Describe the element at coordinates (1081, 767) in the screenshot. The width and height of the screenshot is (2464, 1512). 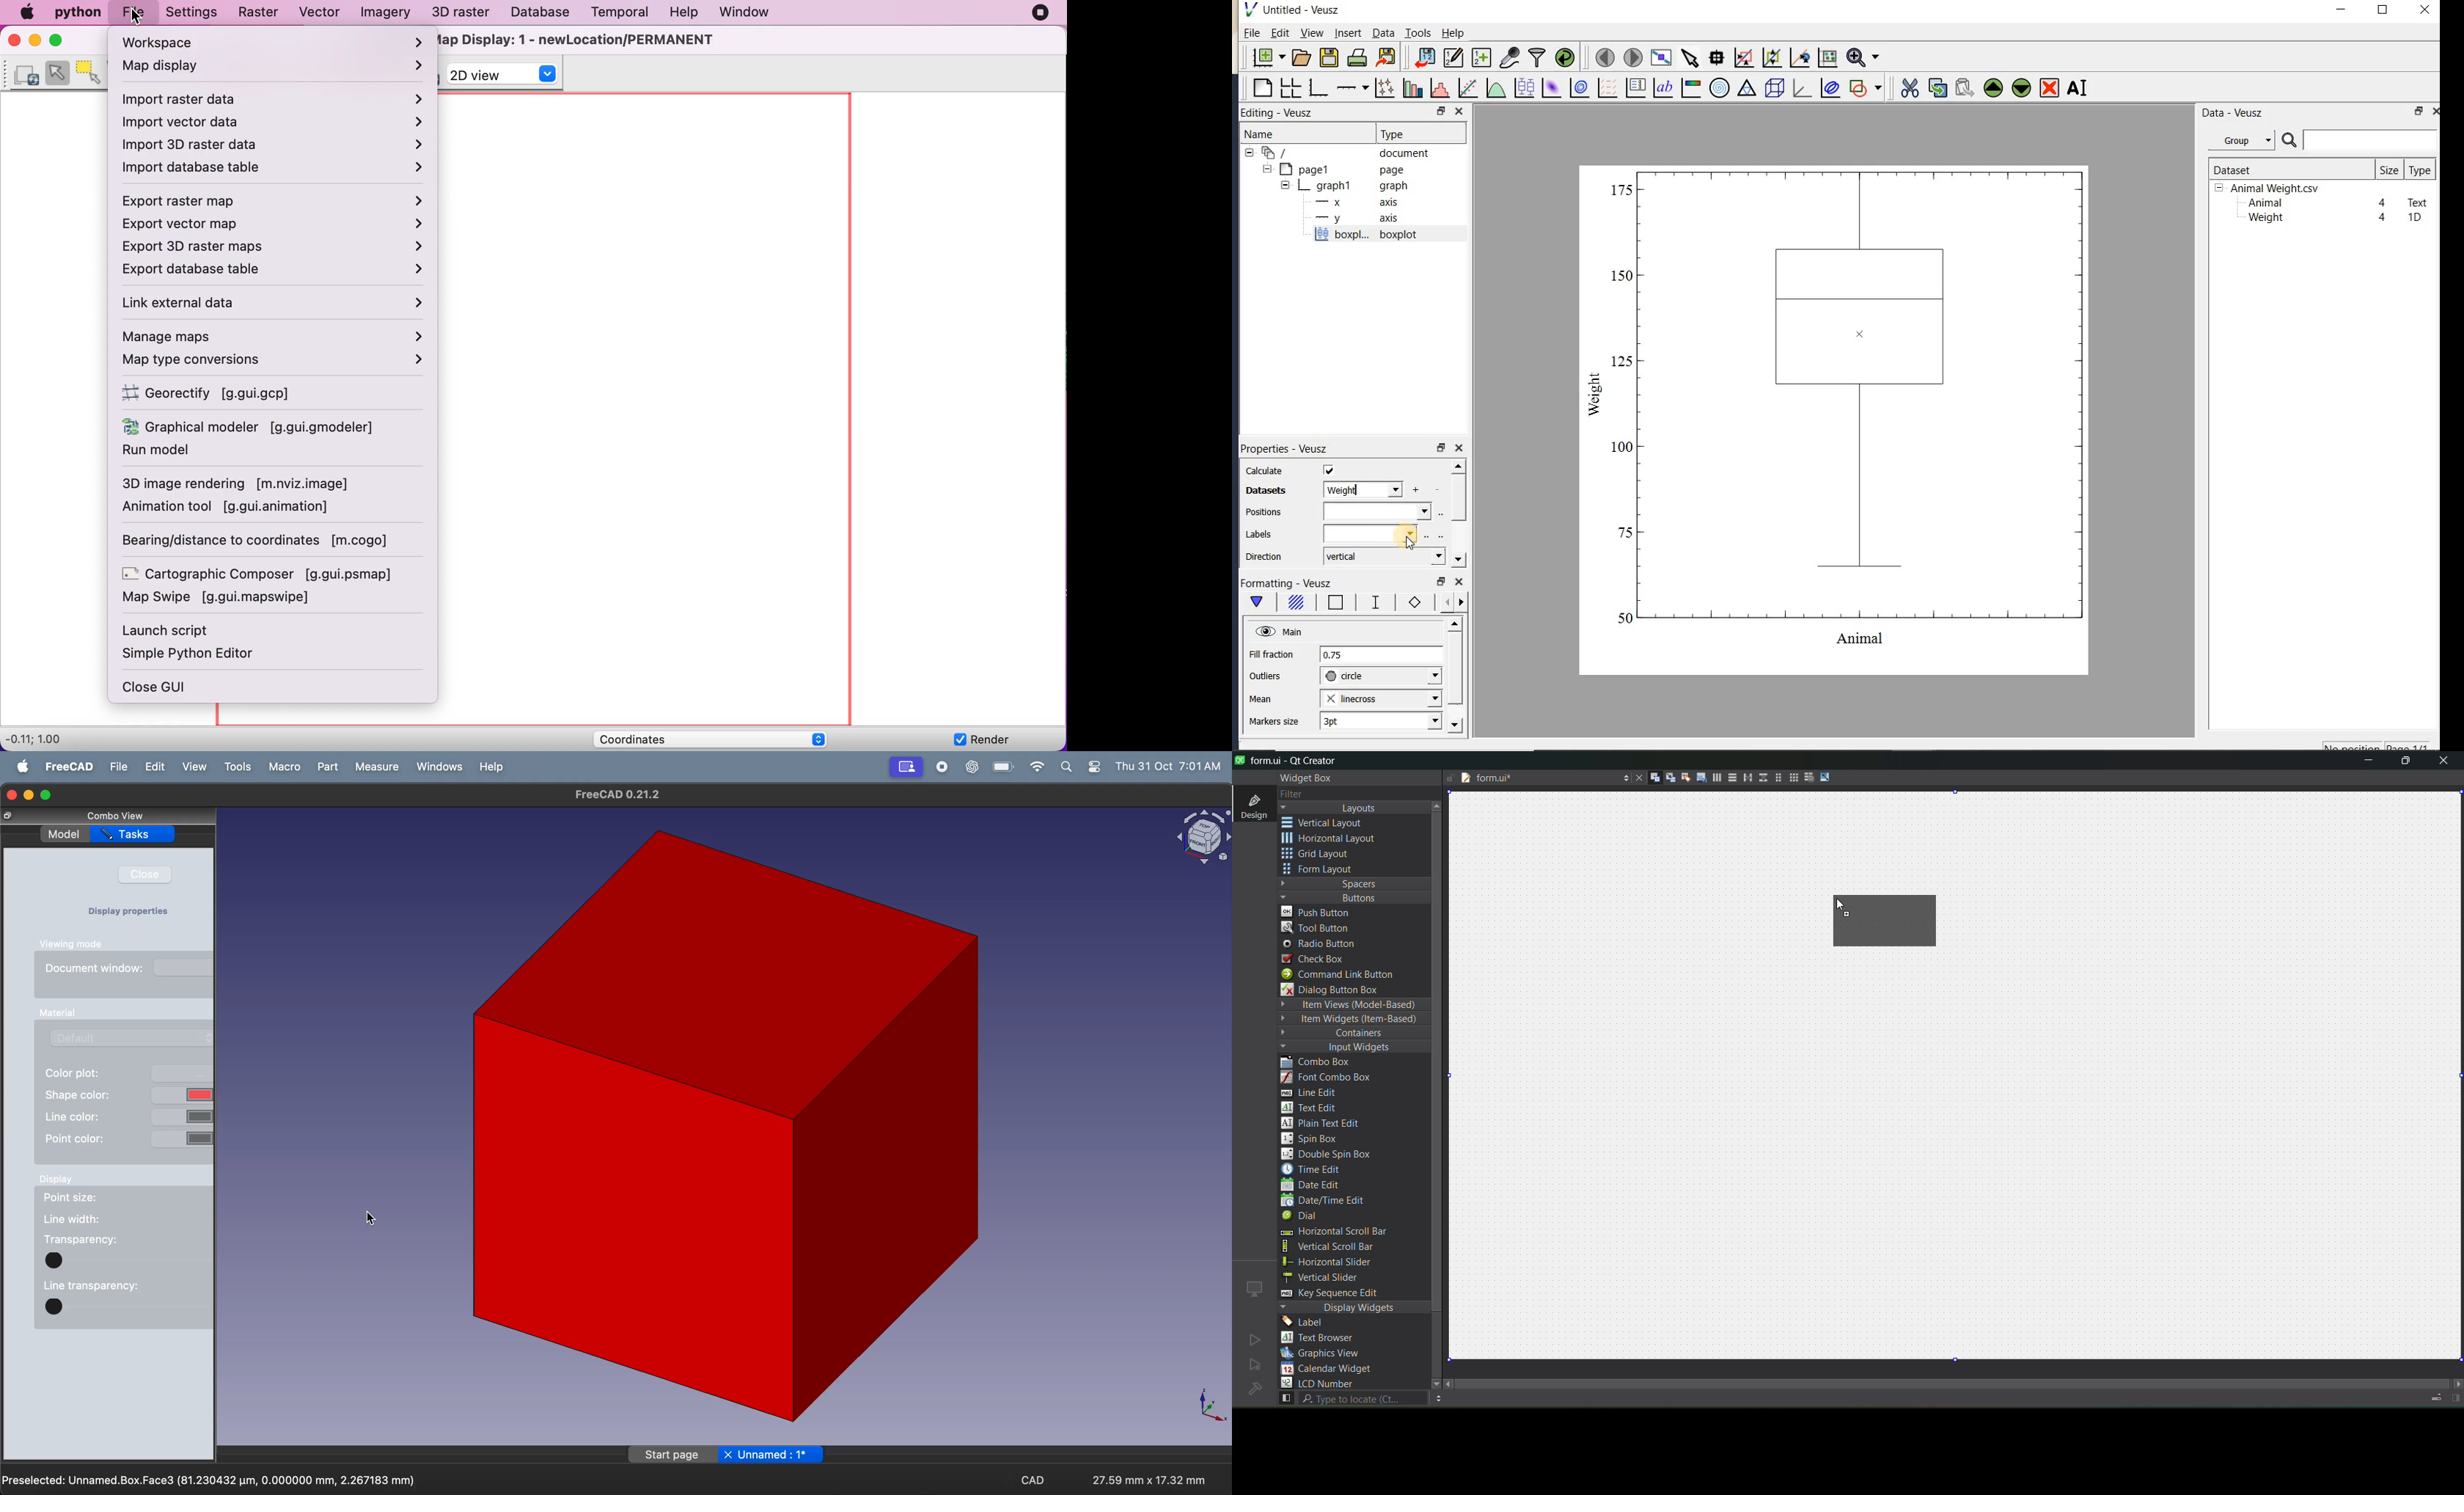
I see `apple widgets` at that location.